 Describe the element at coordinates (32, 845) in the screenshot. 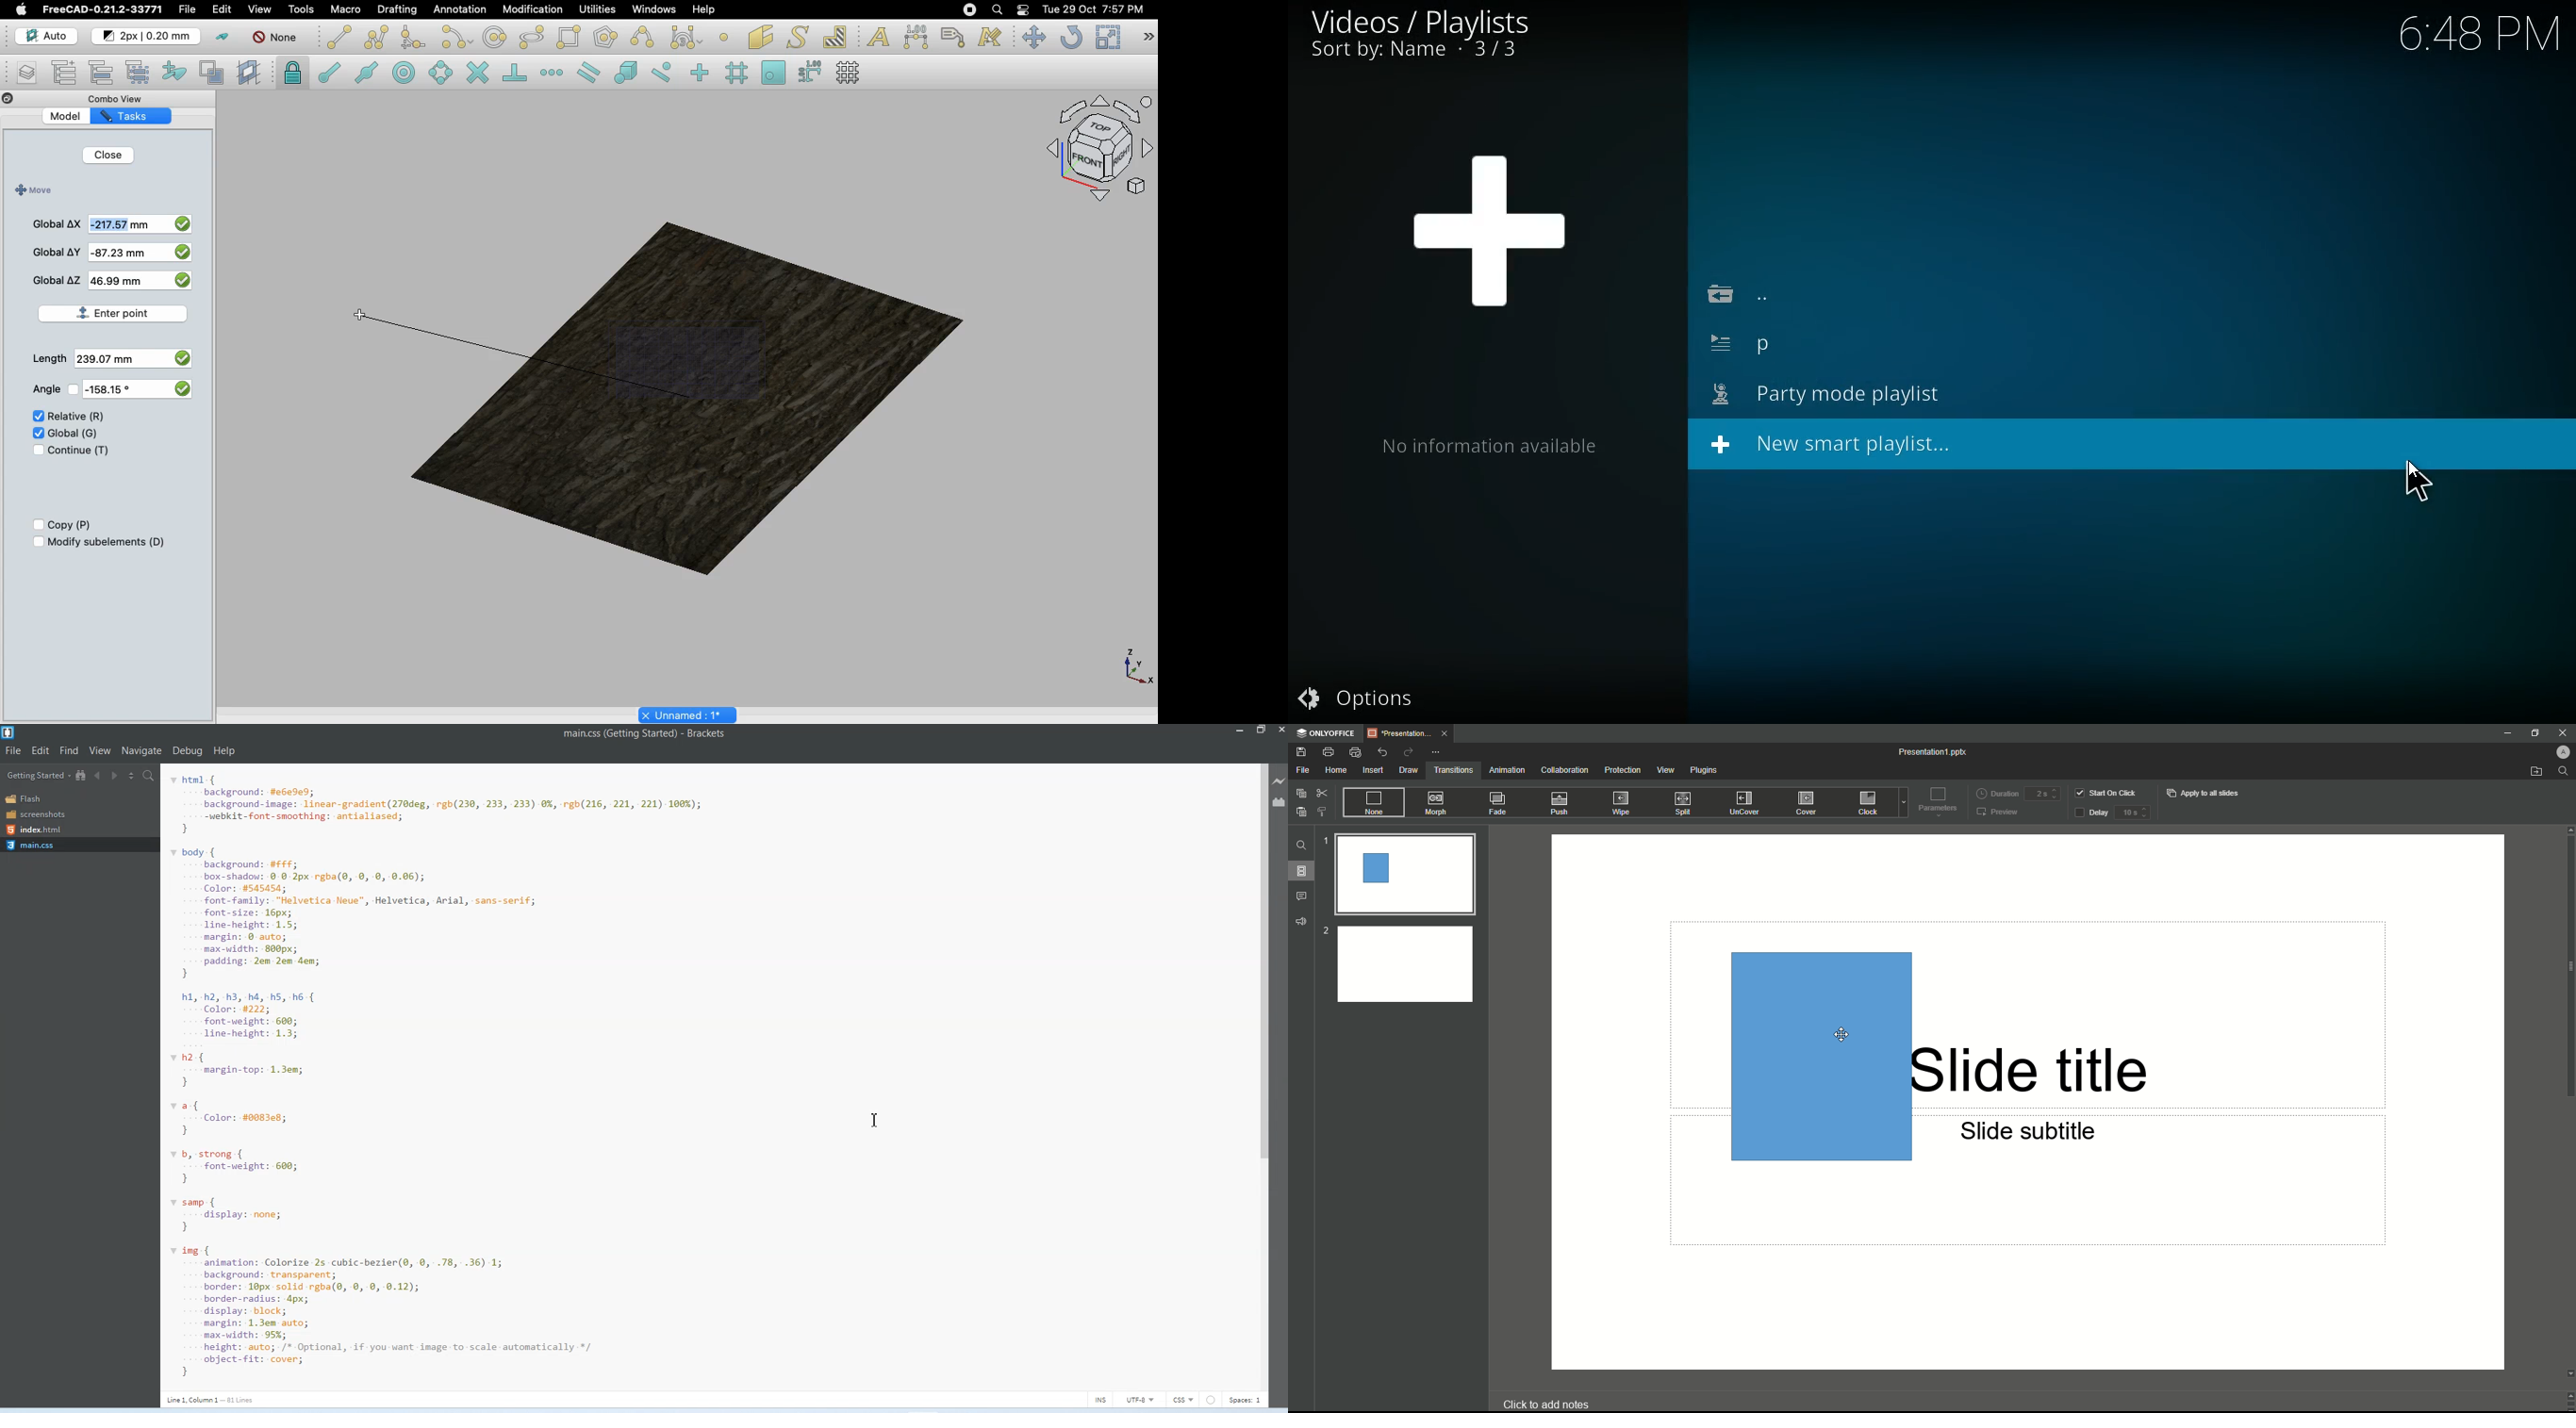

I see `Main.css` at that location.